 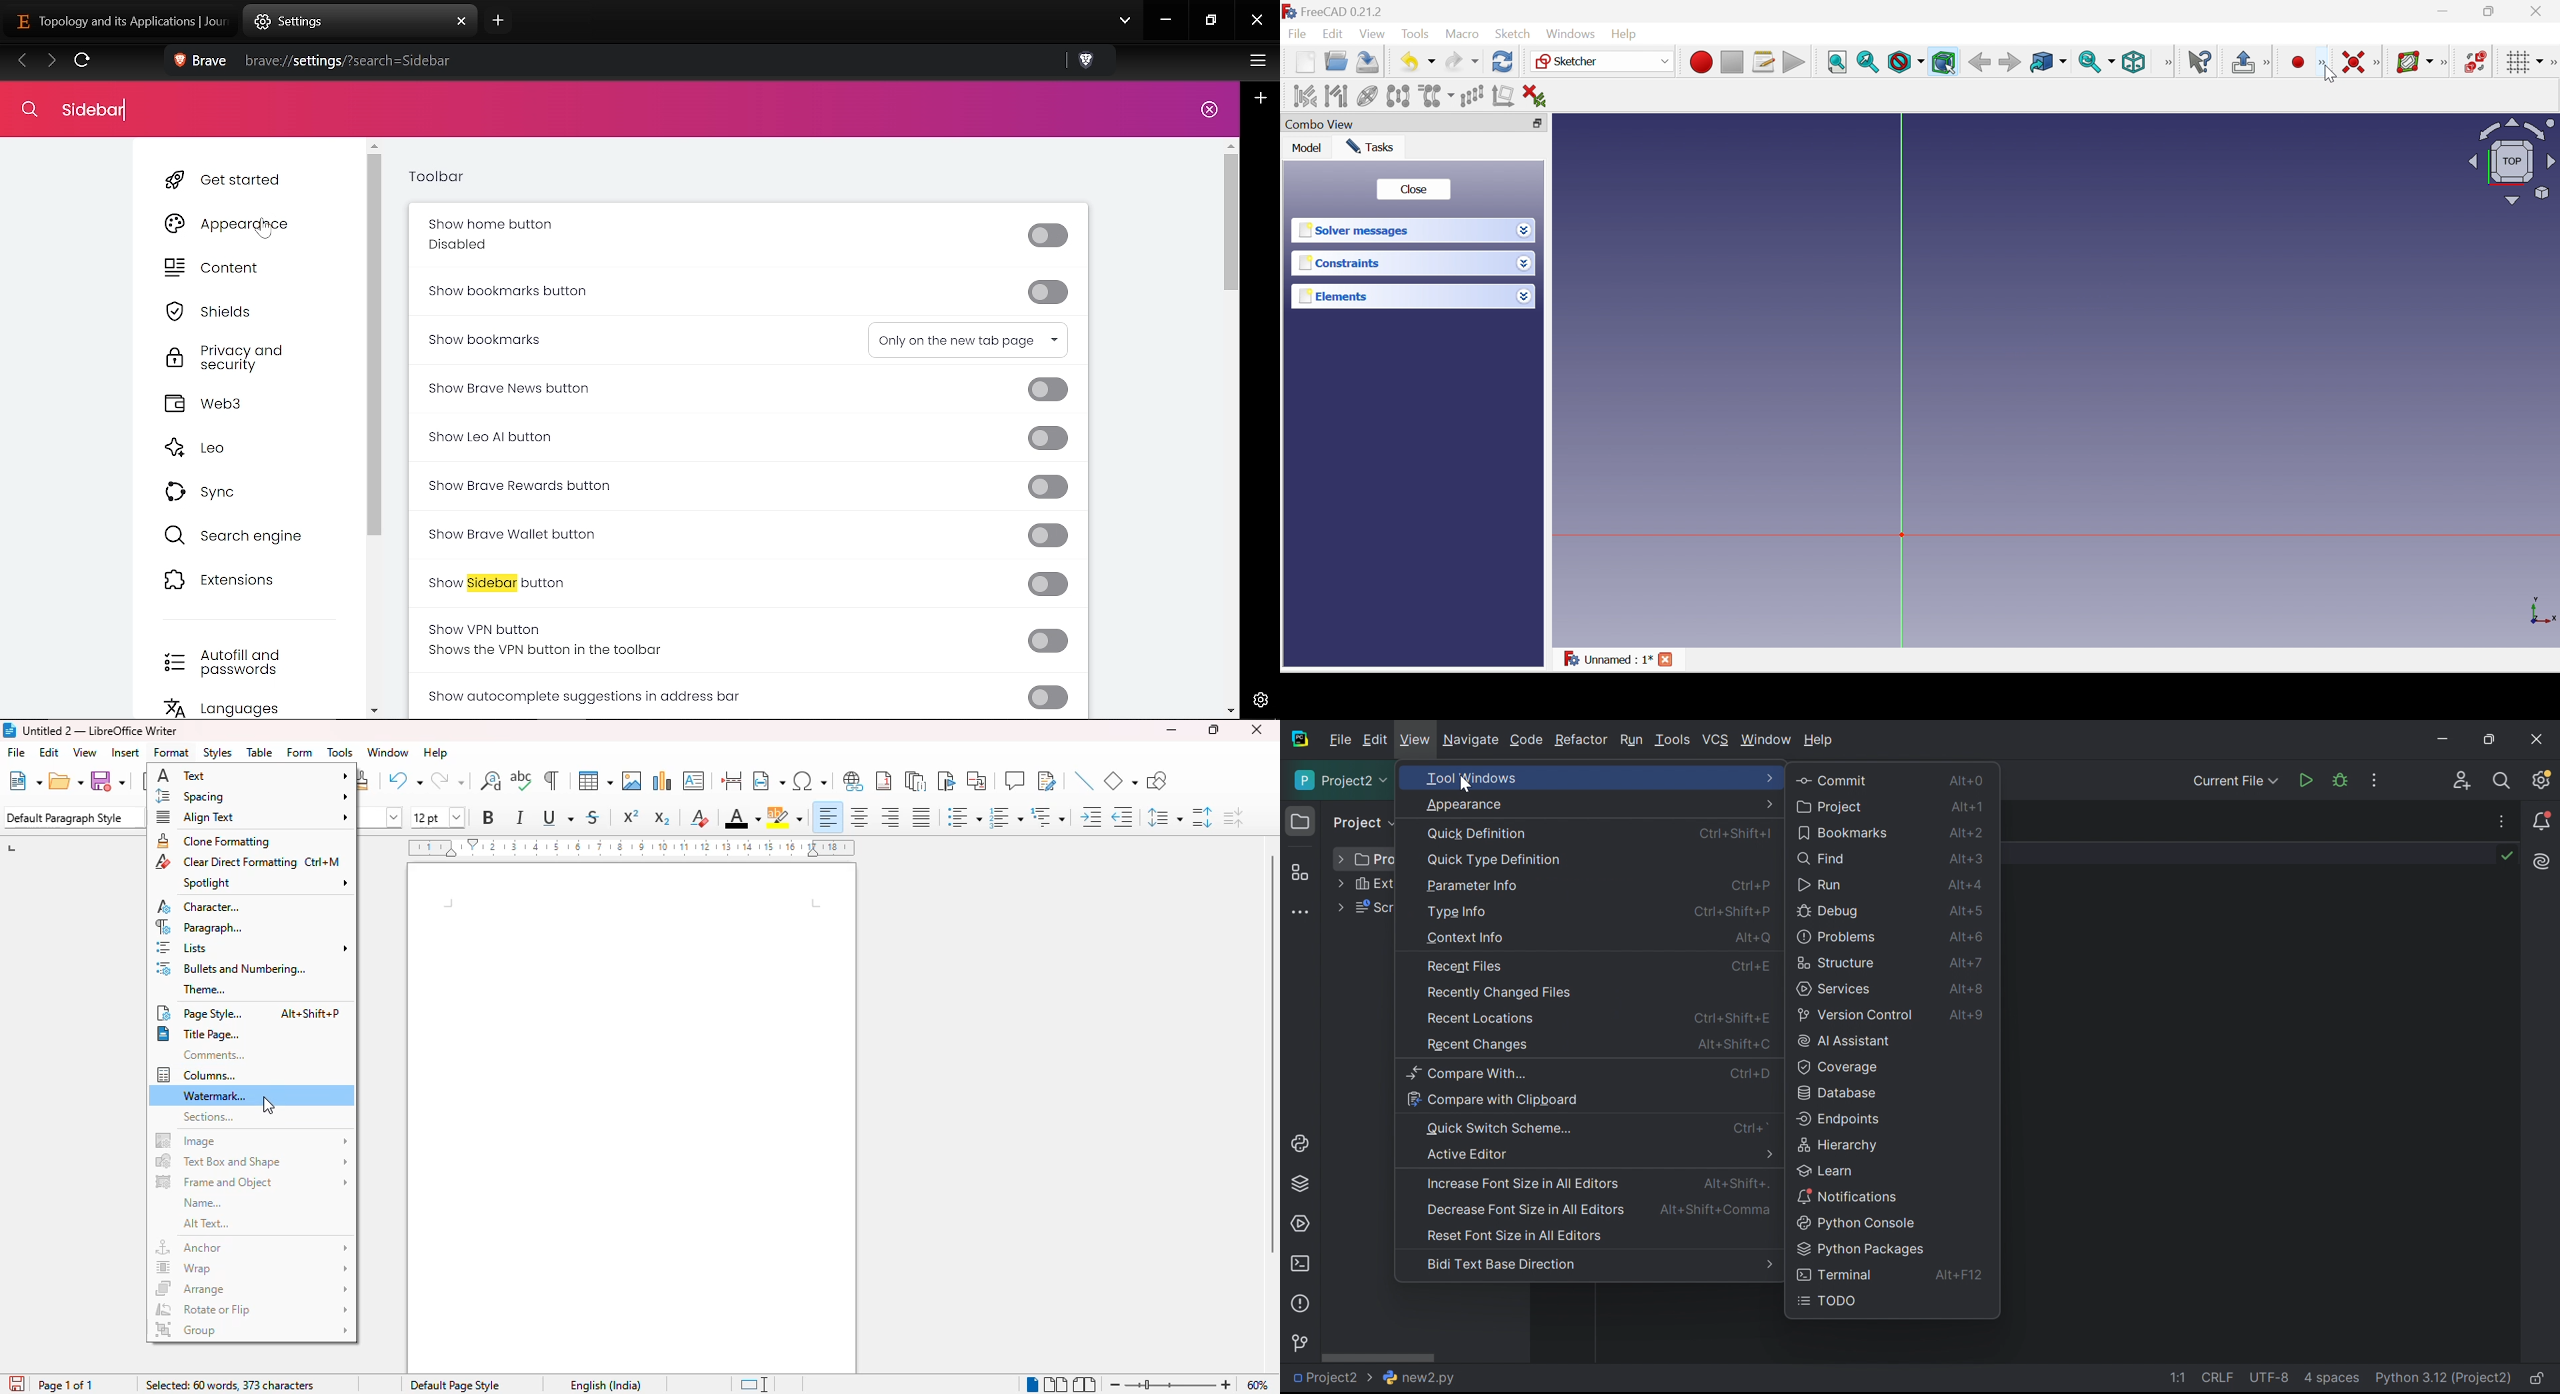 I want to click on Untitled 2- LibreOffice Winter, so click(x=100, y=730).